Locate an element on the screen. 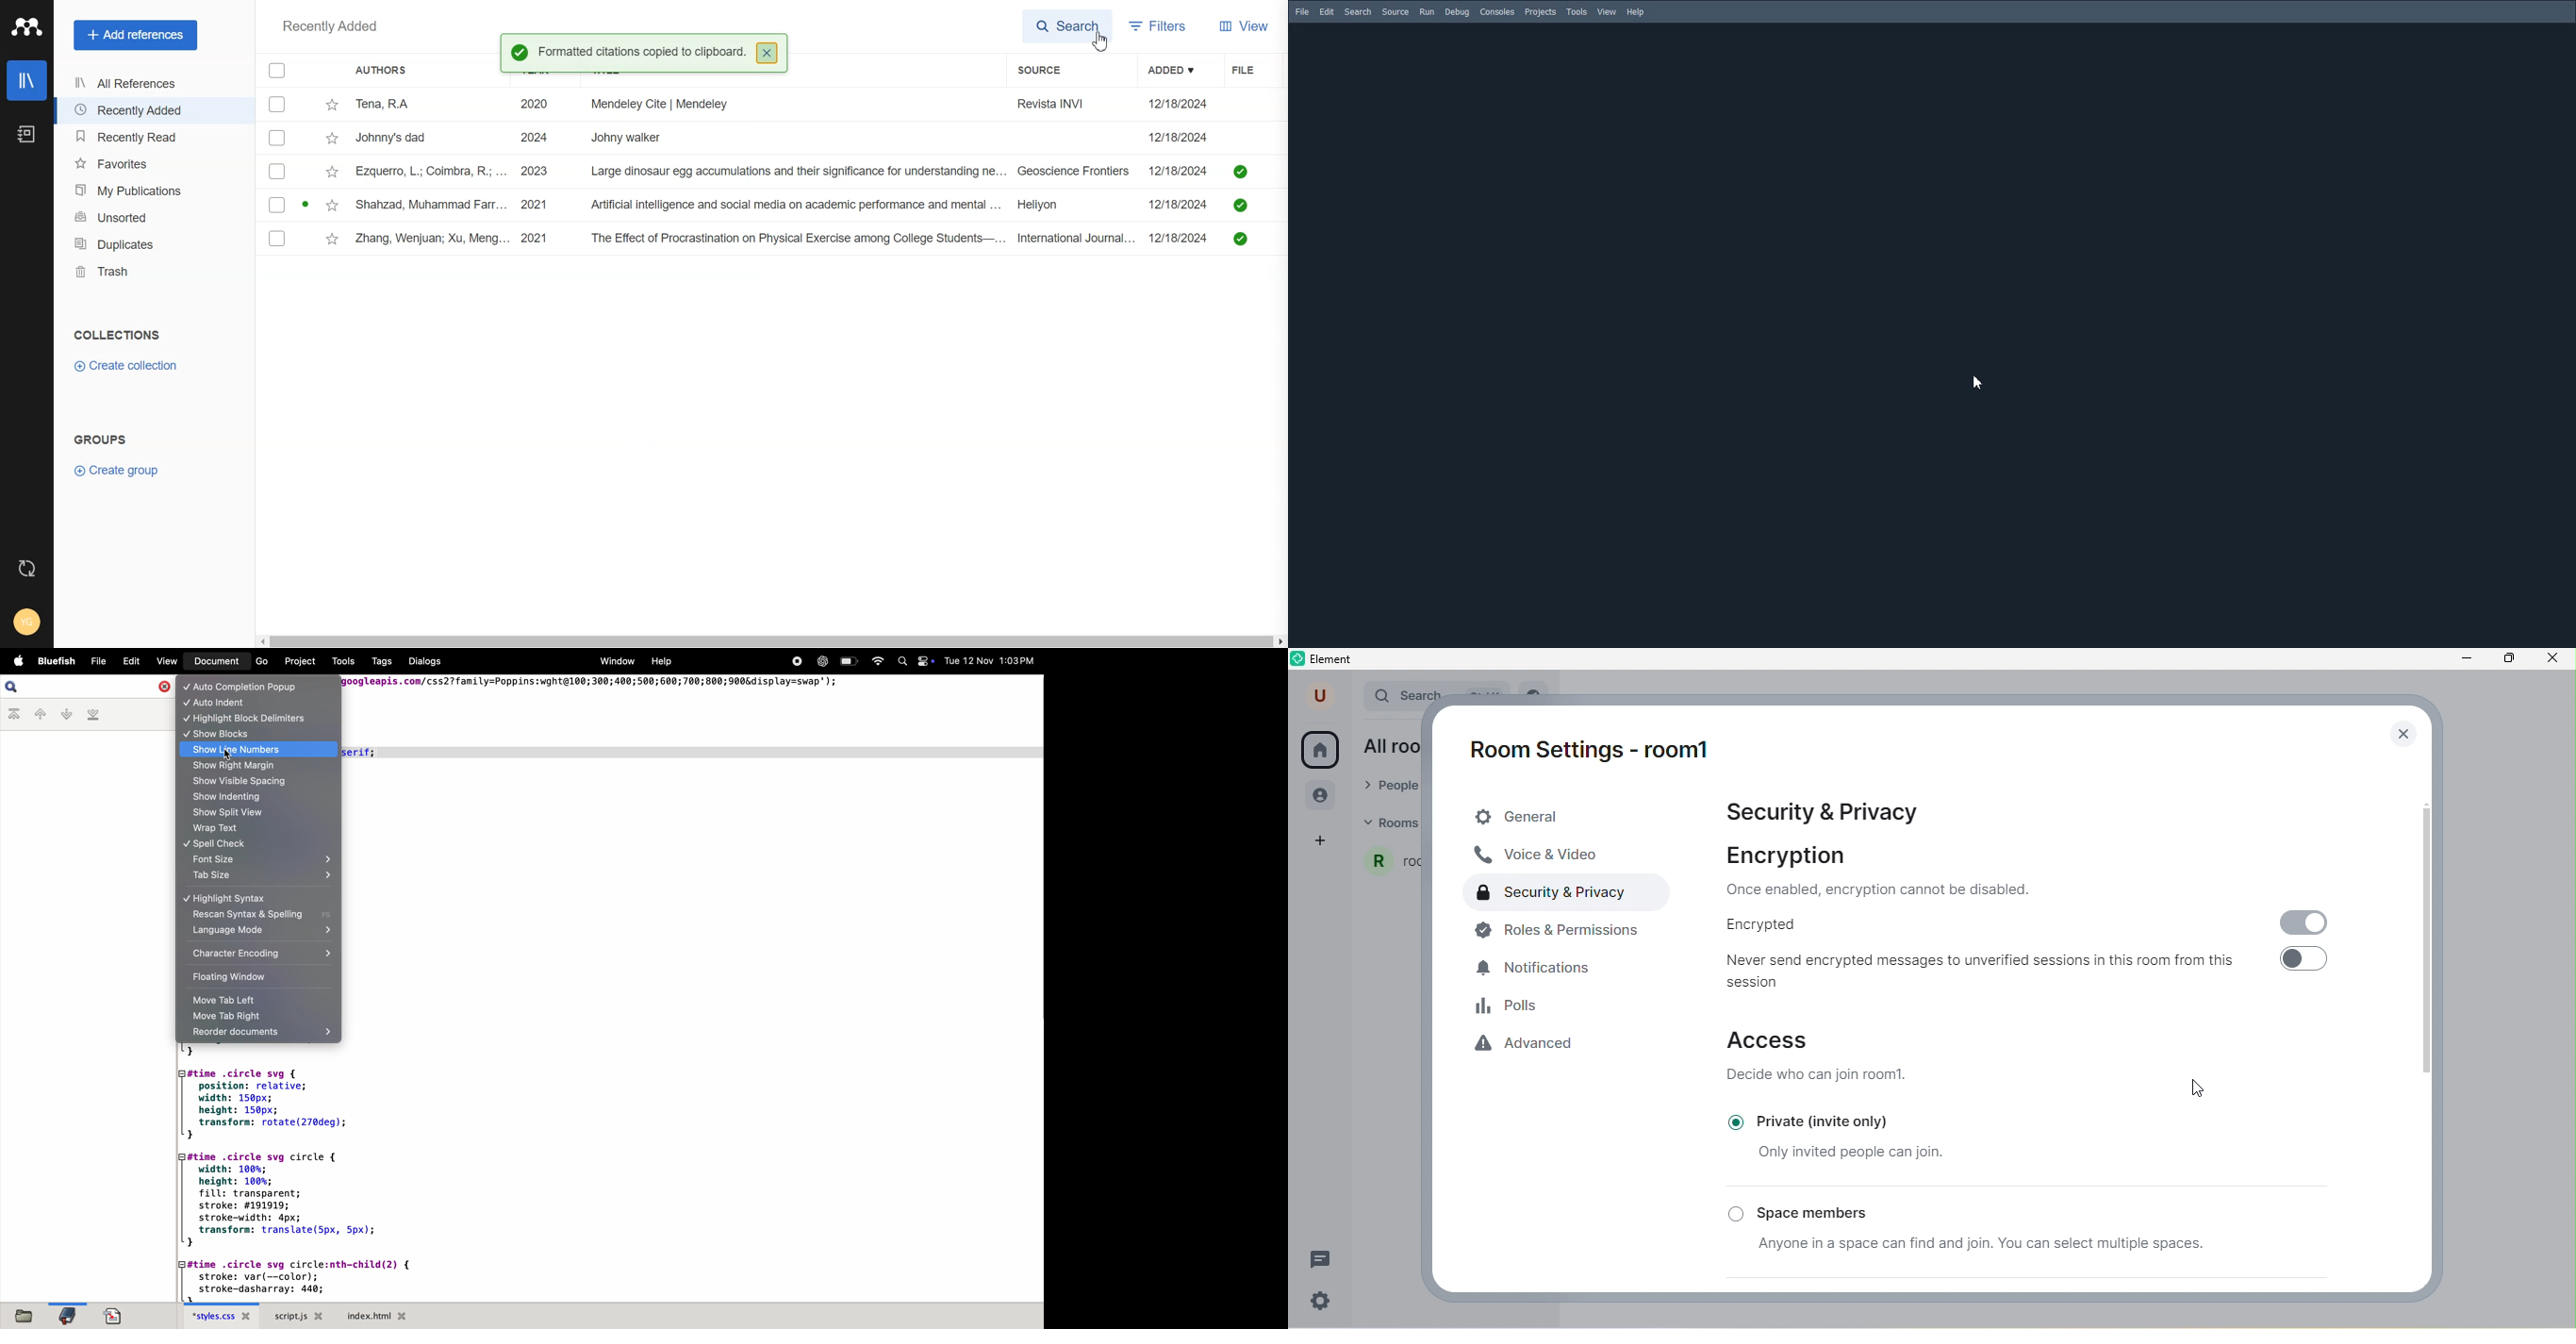 Image resolution: width=2576 pixels, height=1344 pixels. 12/18/2024 is located at coordinates (1181, 238).